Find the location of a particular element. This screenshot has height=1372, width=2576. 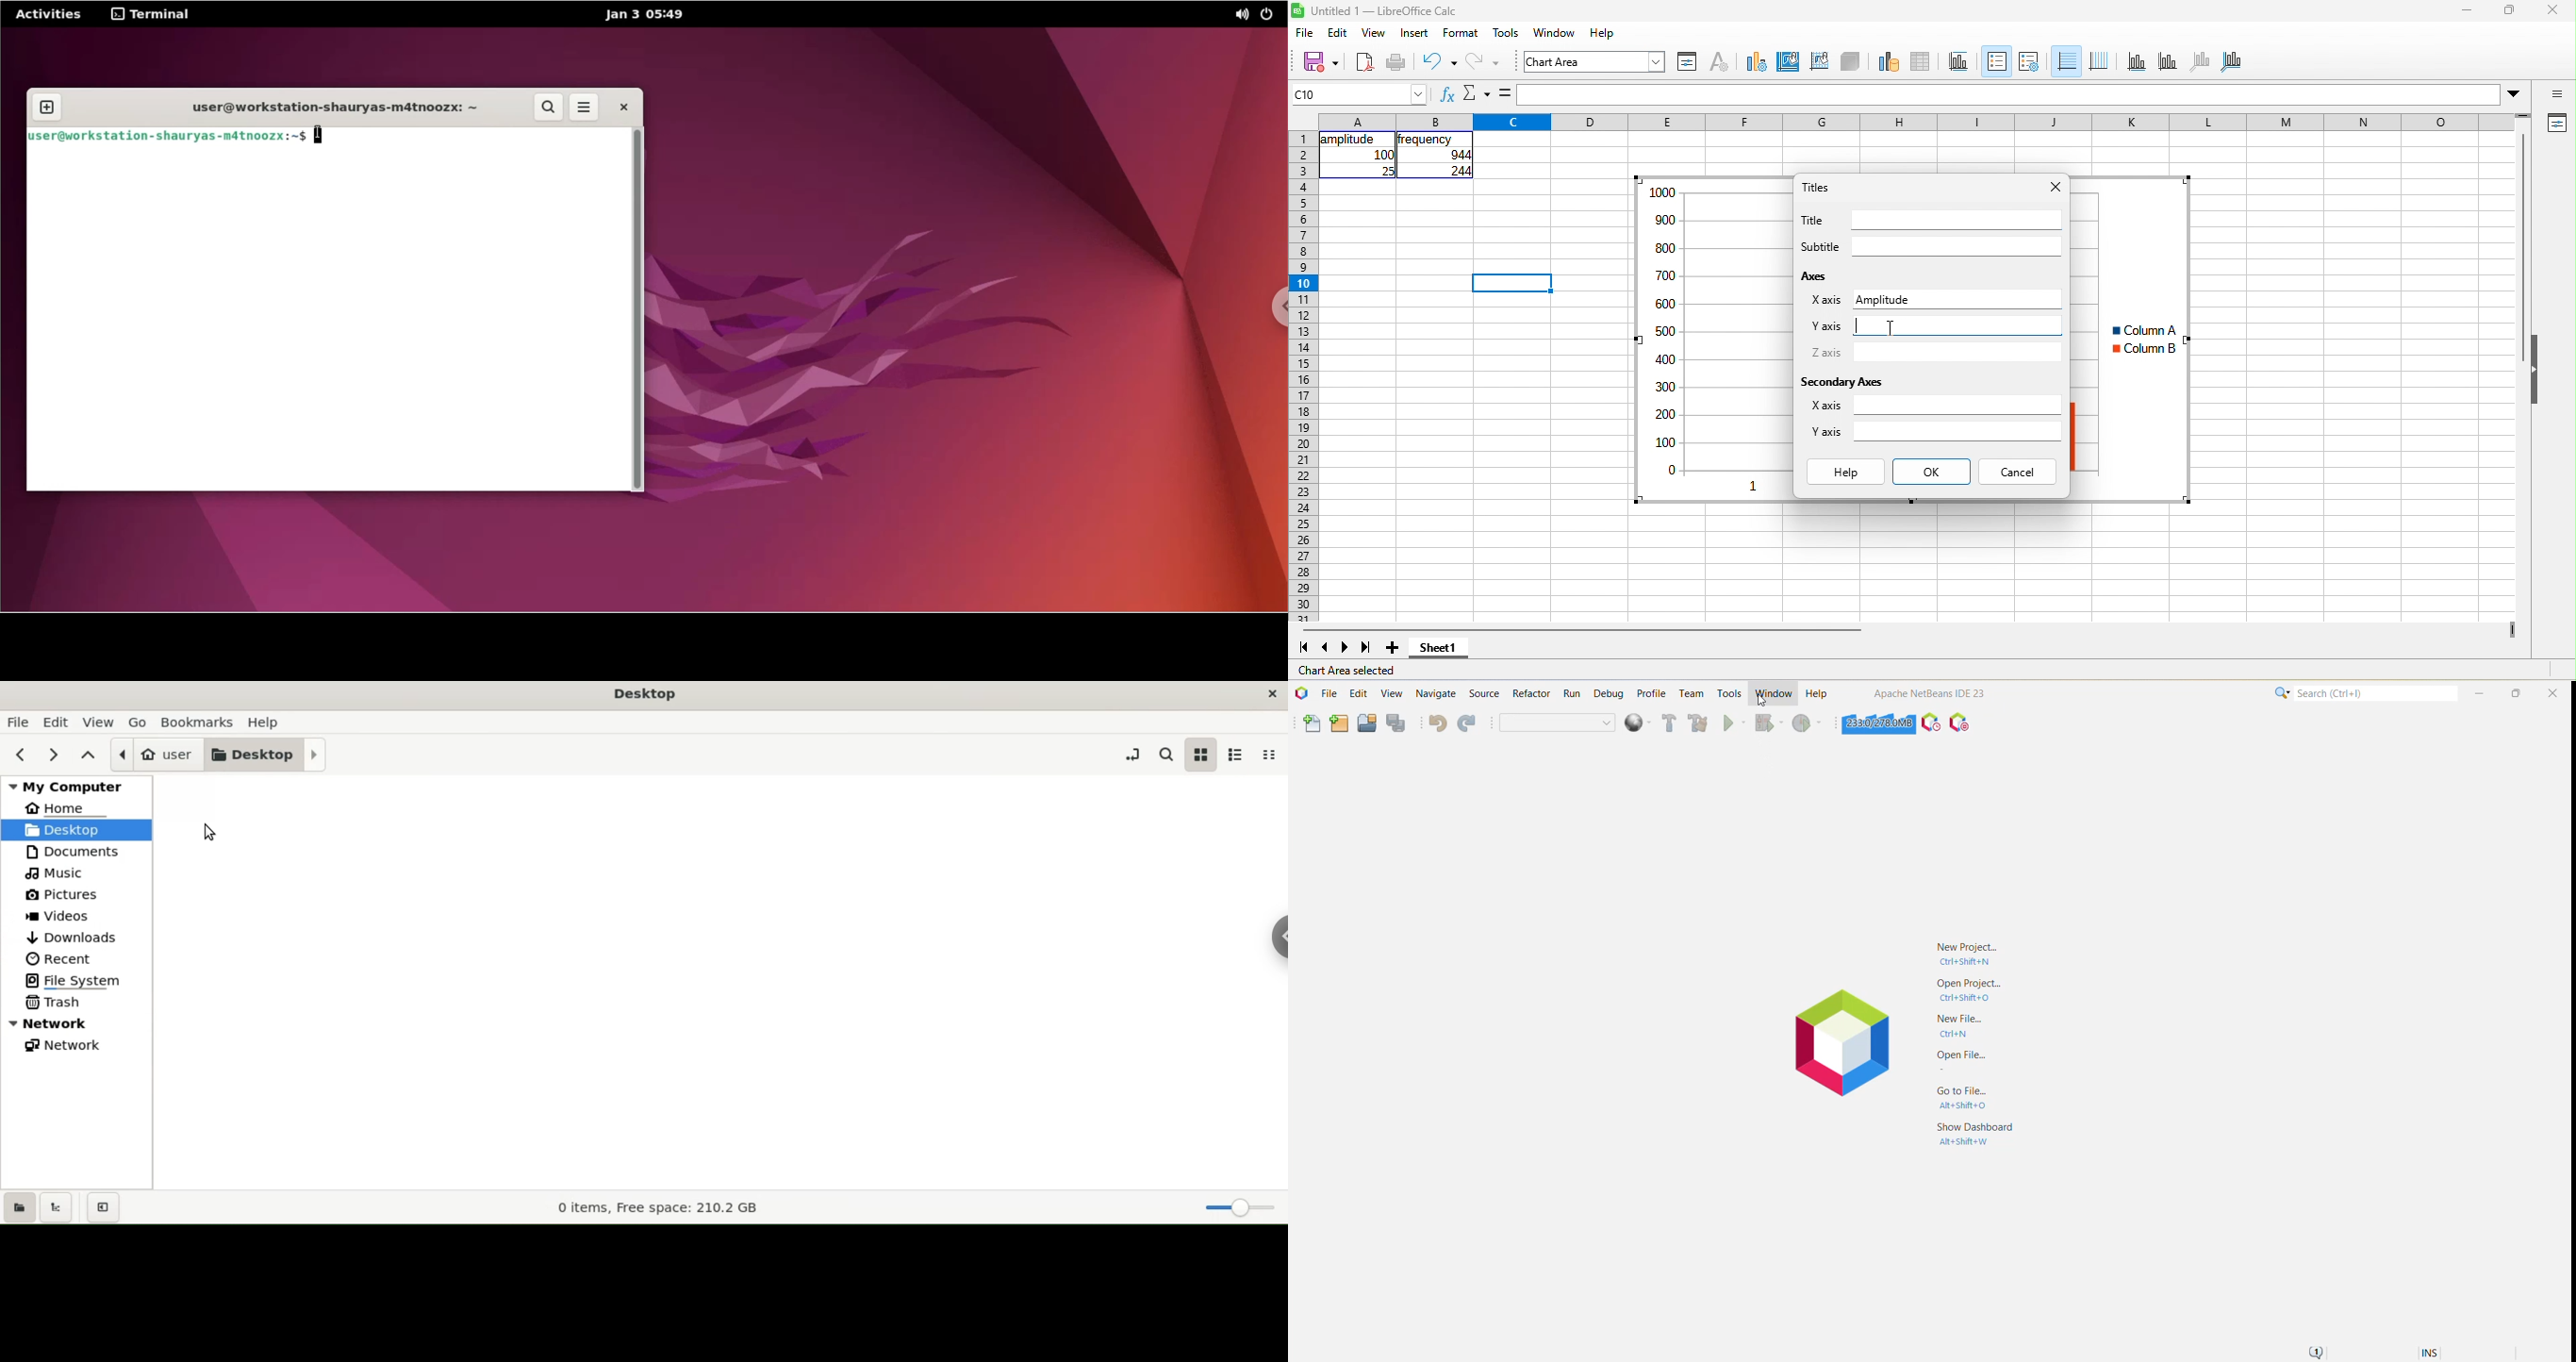

videos is located at coordinates (75, 915).